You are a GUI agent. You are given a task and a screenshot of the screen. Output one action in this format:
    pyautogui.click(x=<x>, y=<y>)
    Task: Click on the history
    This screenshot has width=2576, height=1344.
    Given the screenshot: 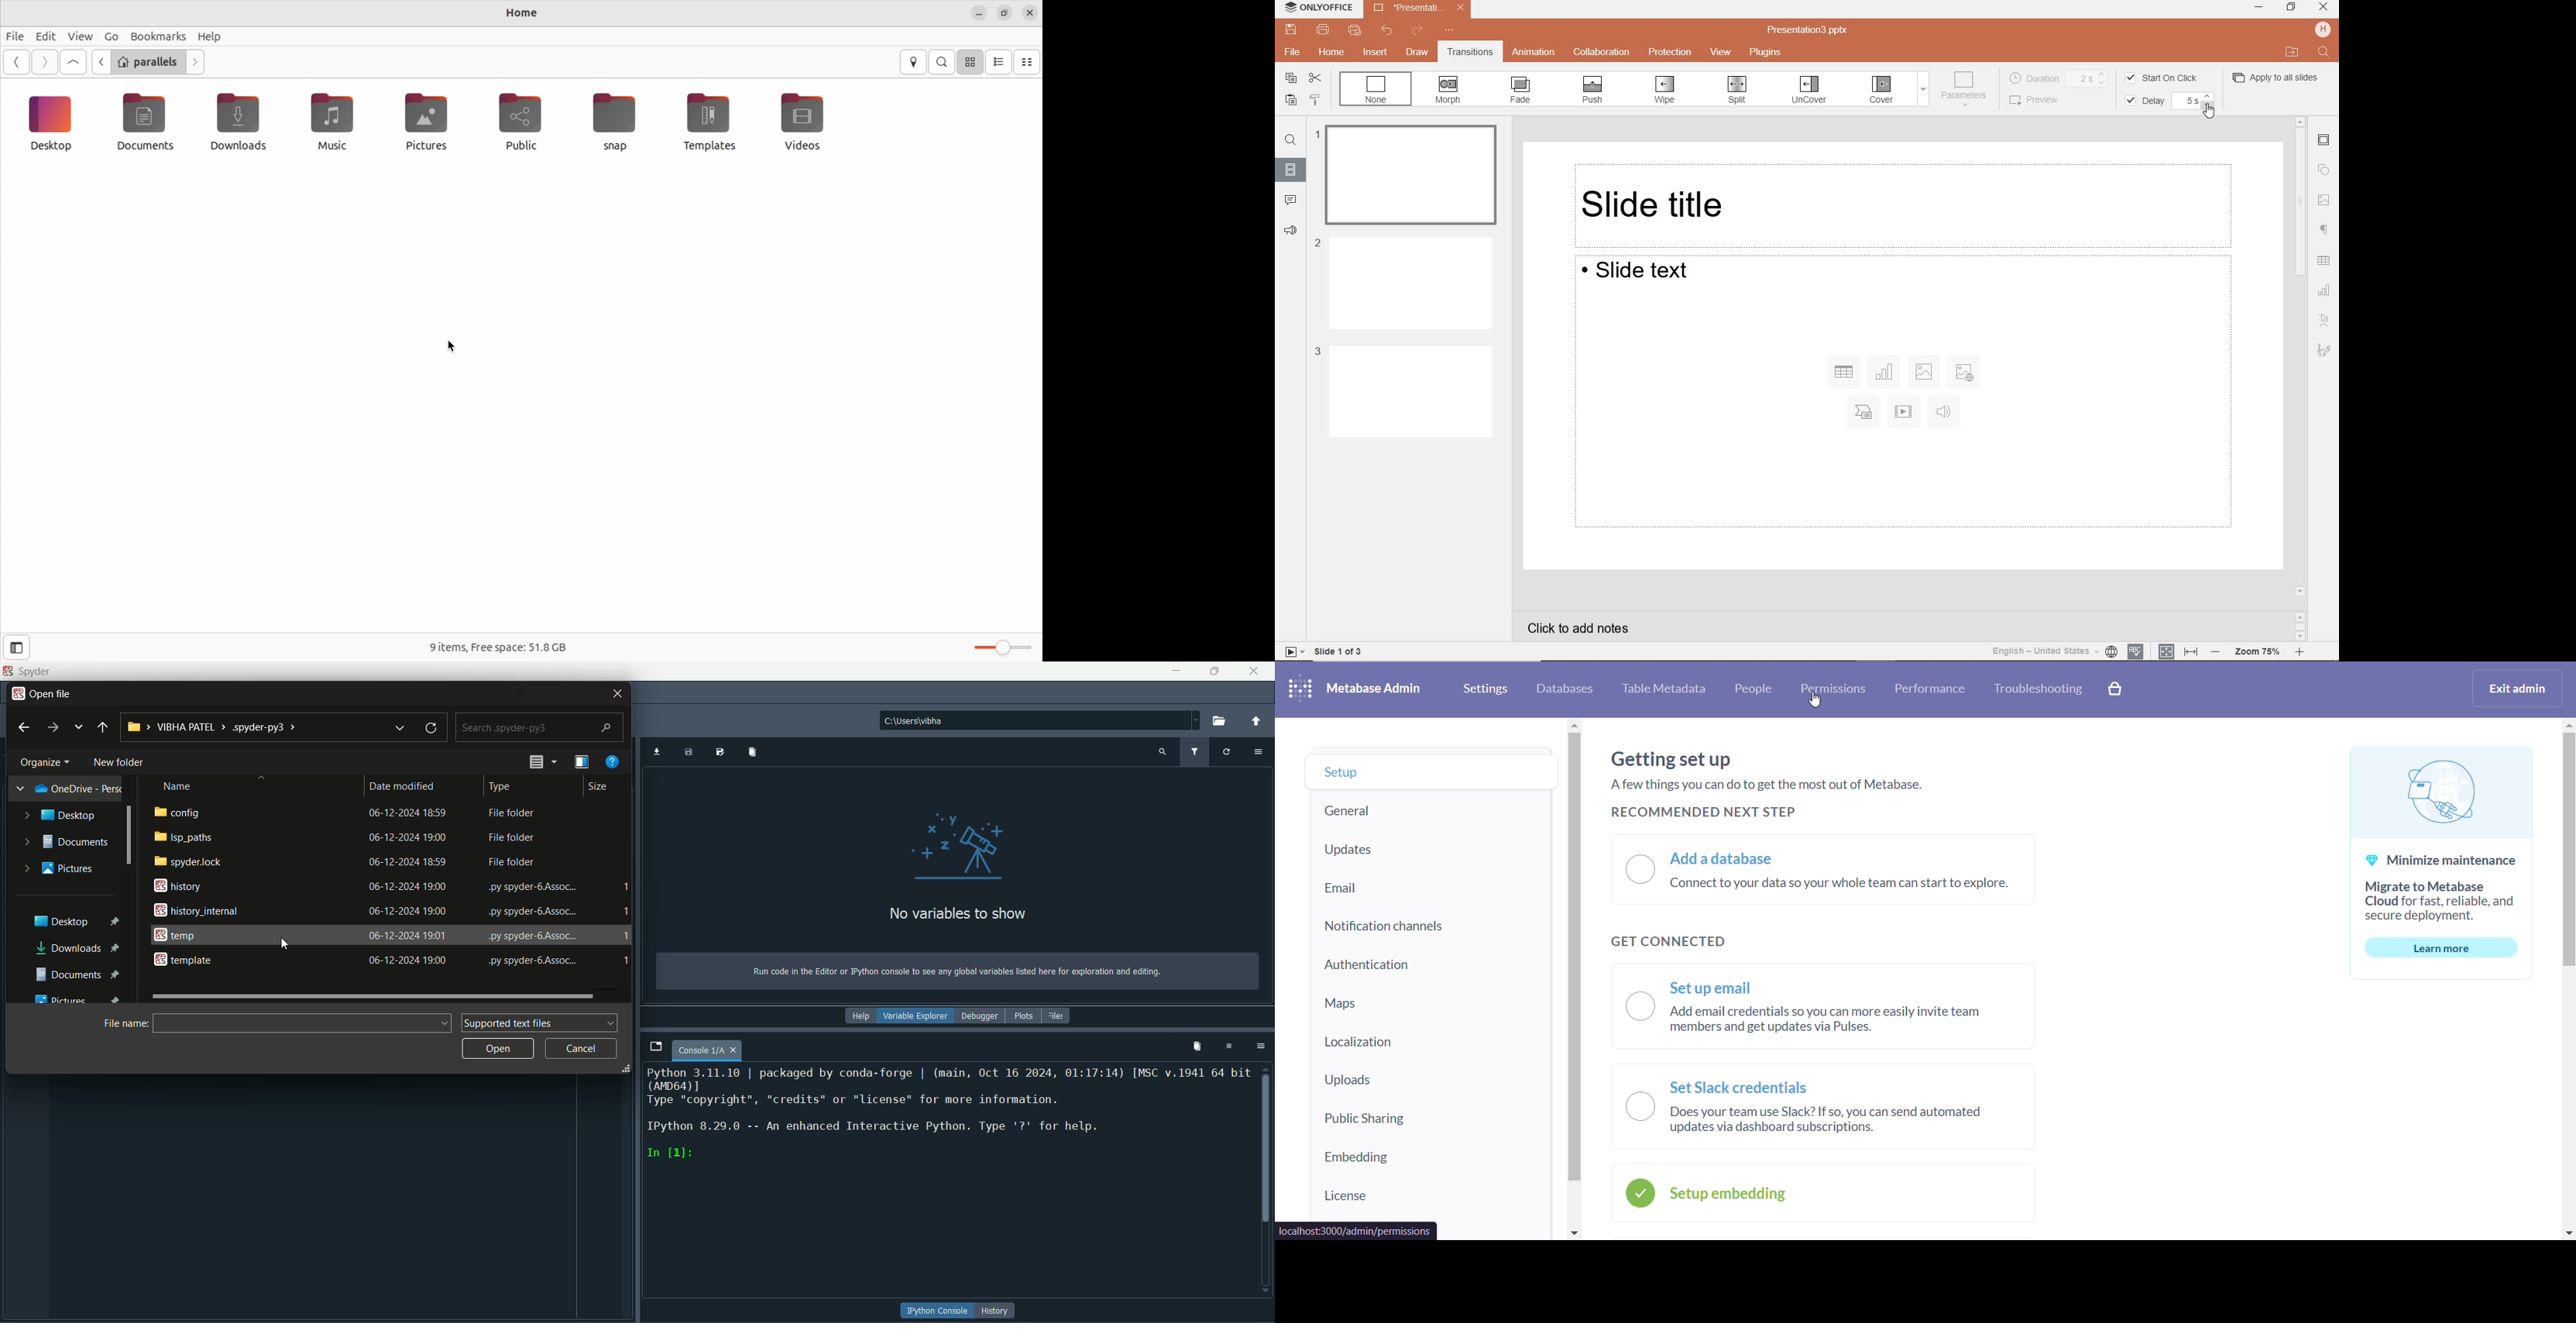 What is the action you would take?
    pyautogui.click(x=998, y=1311)
    